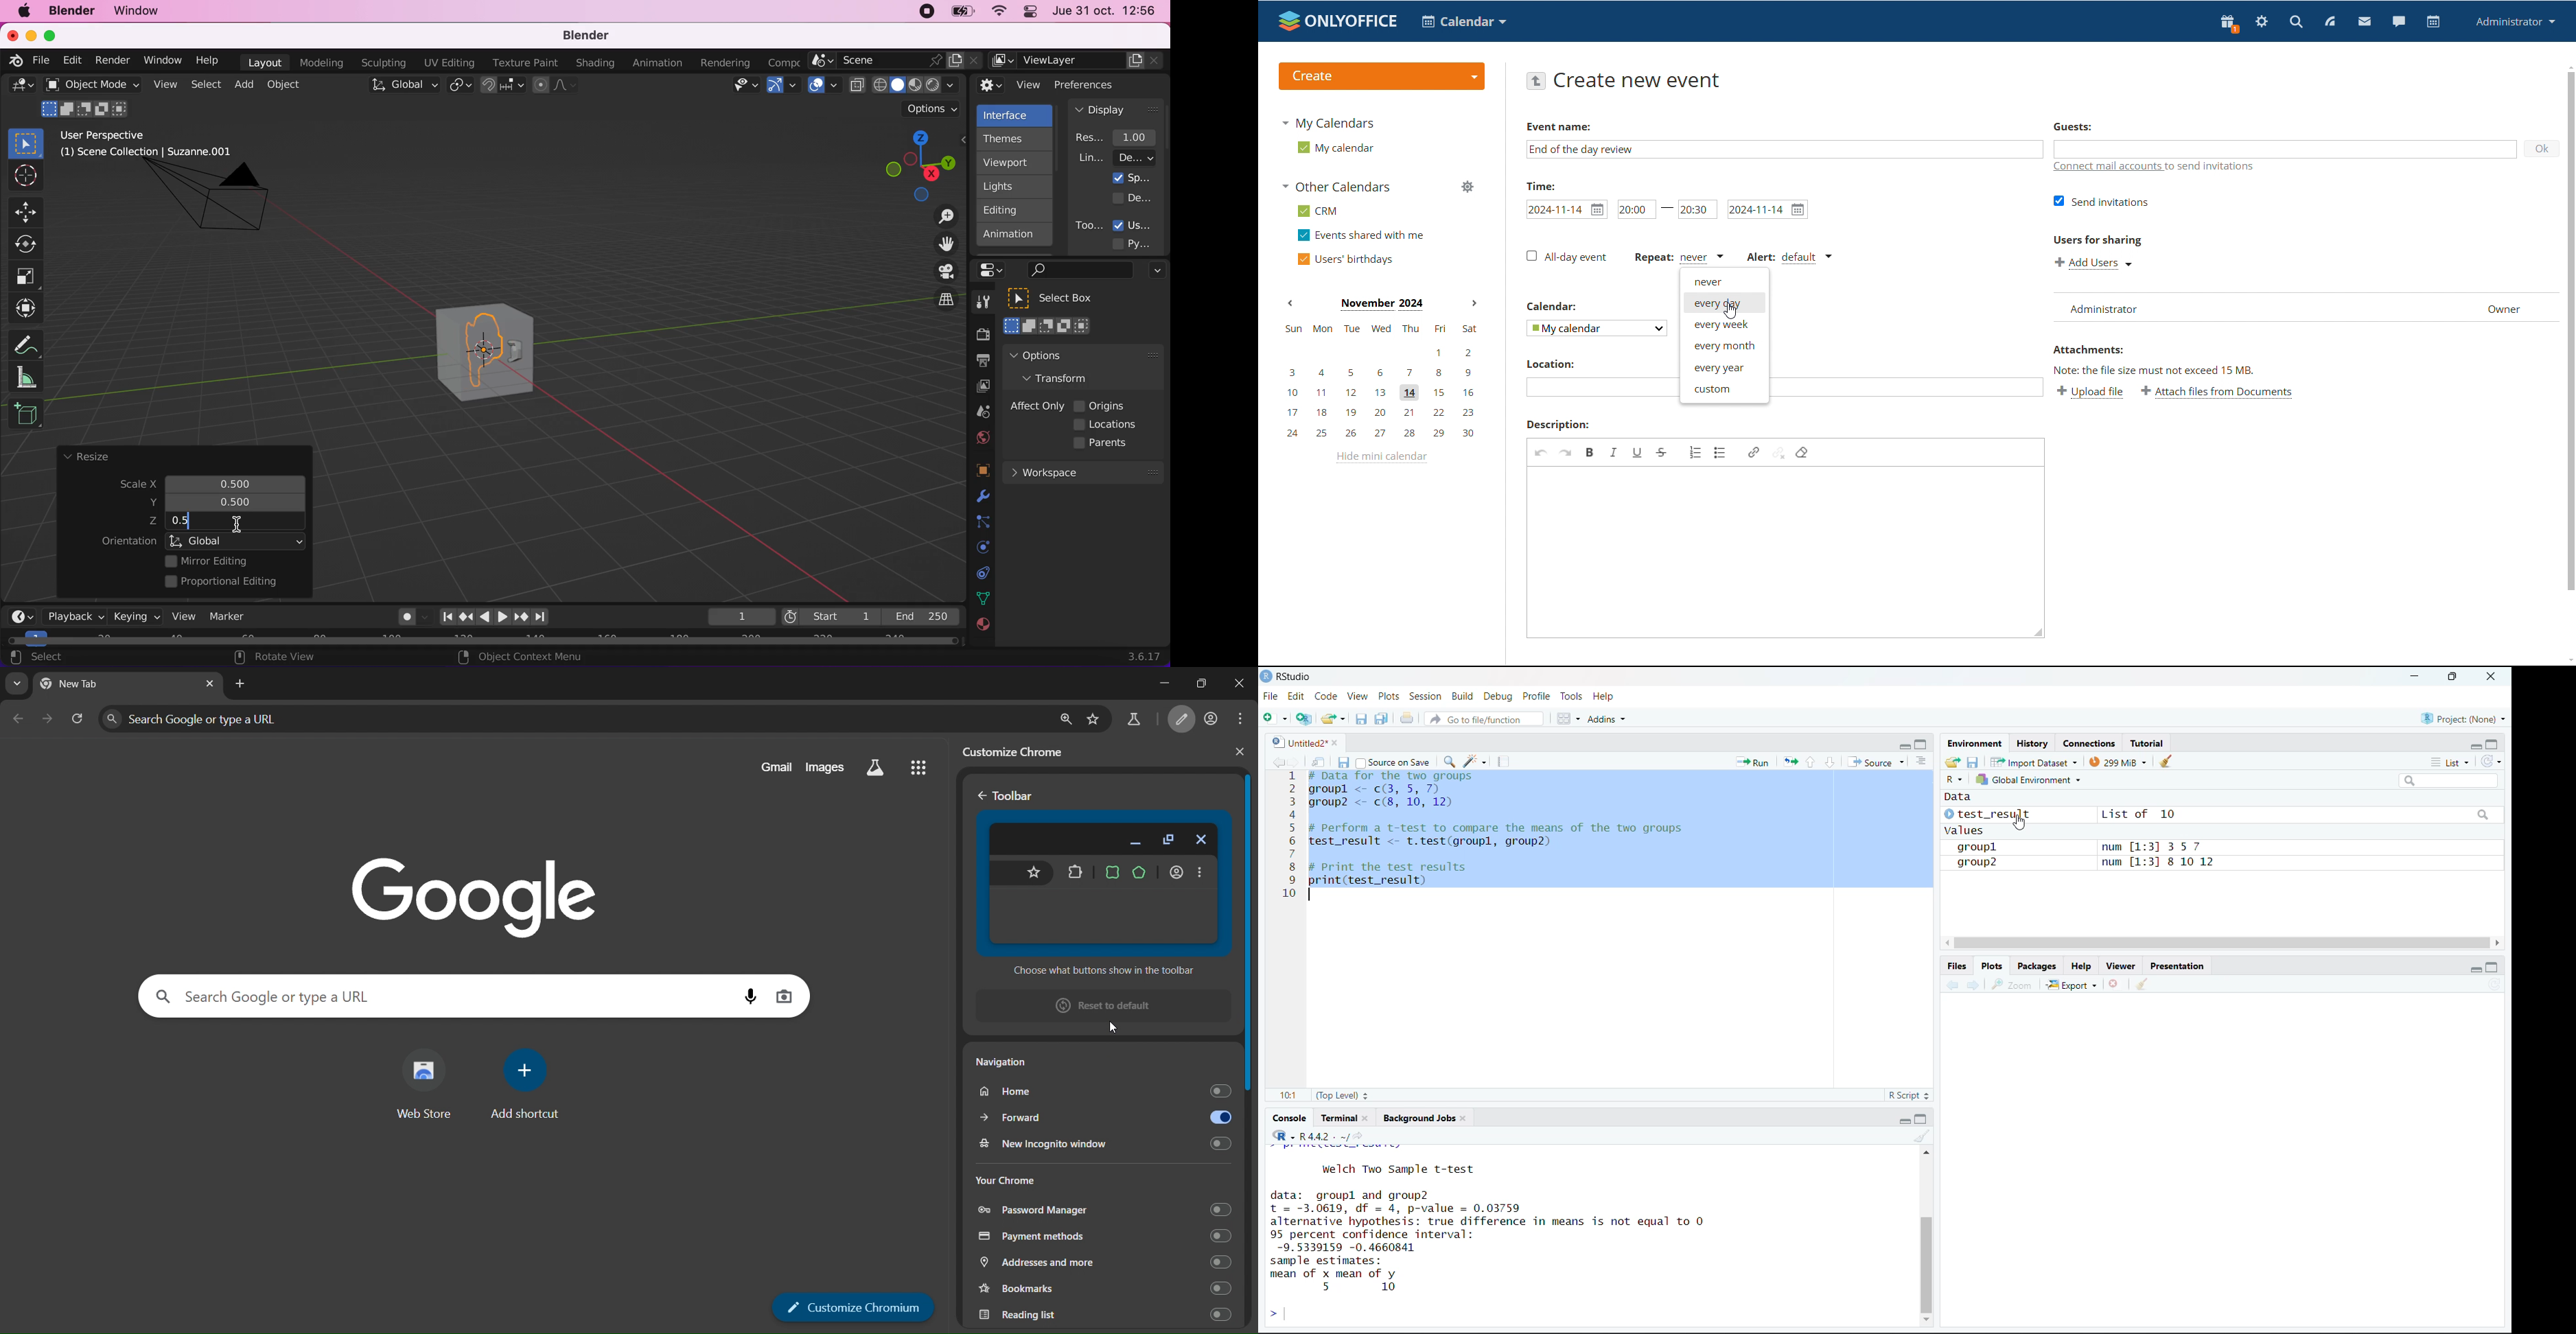 The width and height of the screenshot is (2576, 1344). Describe the element at coordinates (942, 216) in the screenshot. I see `zoom in/out the view` at that location.